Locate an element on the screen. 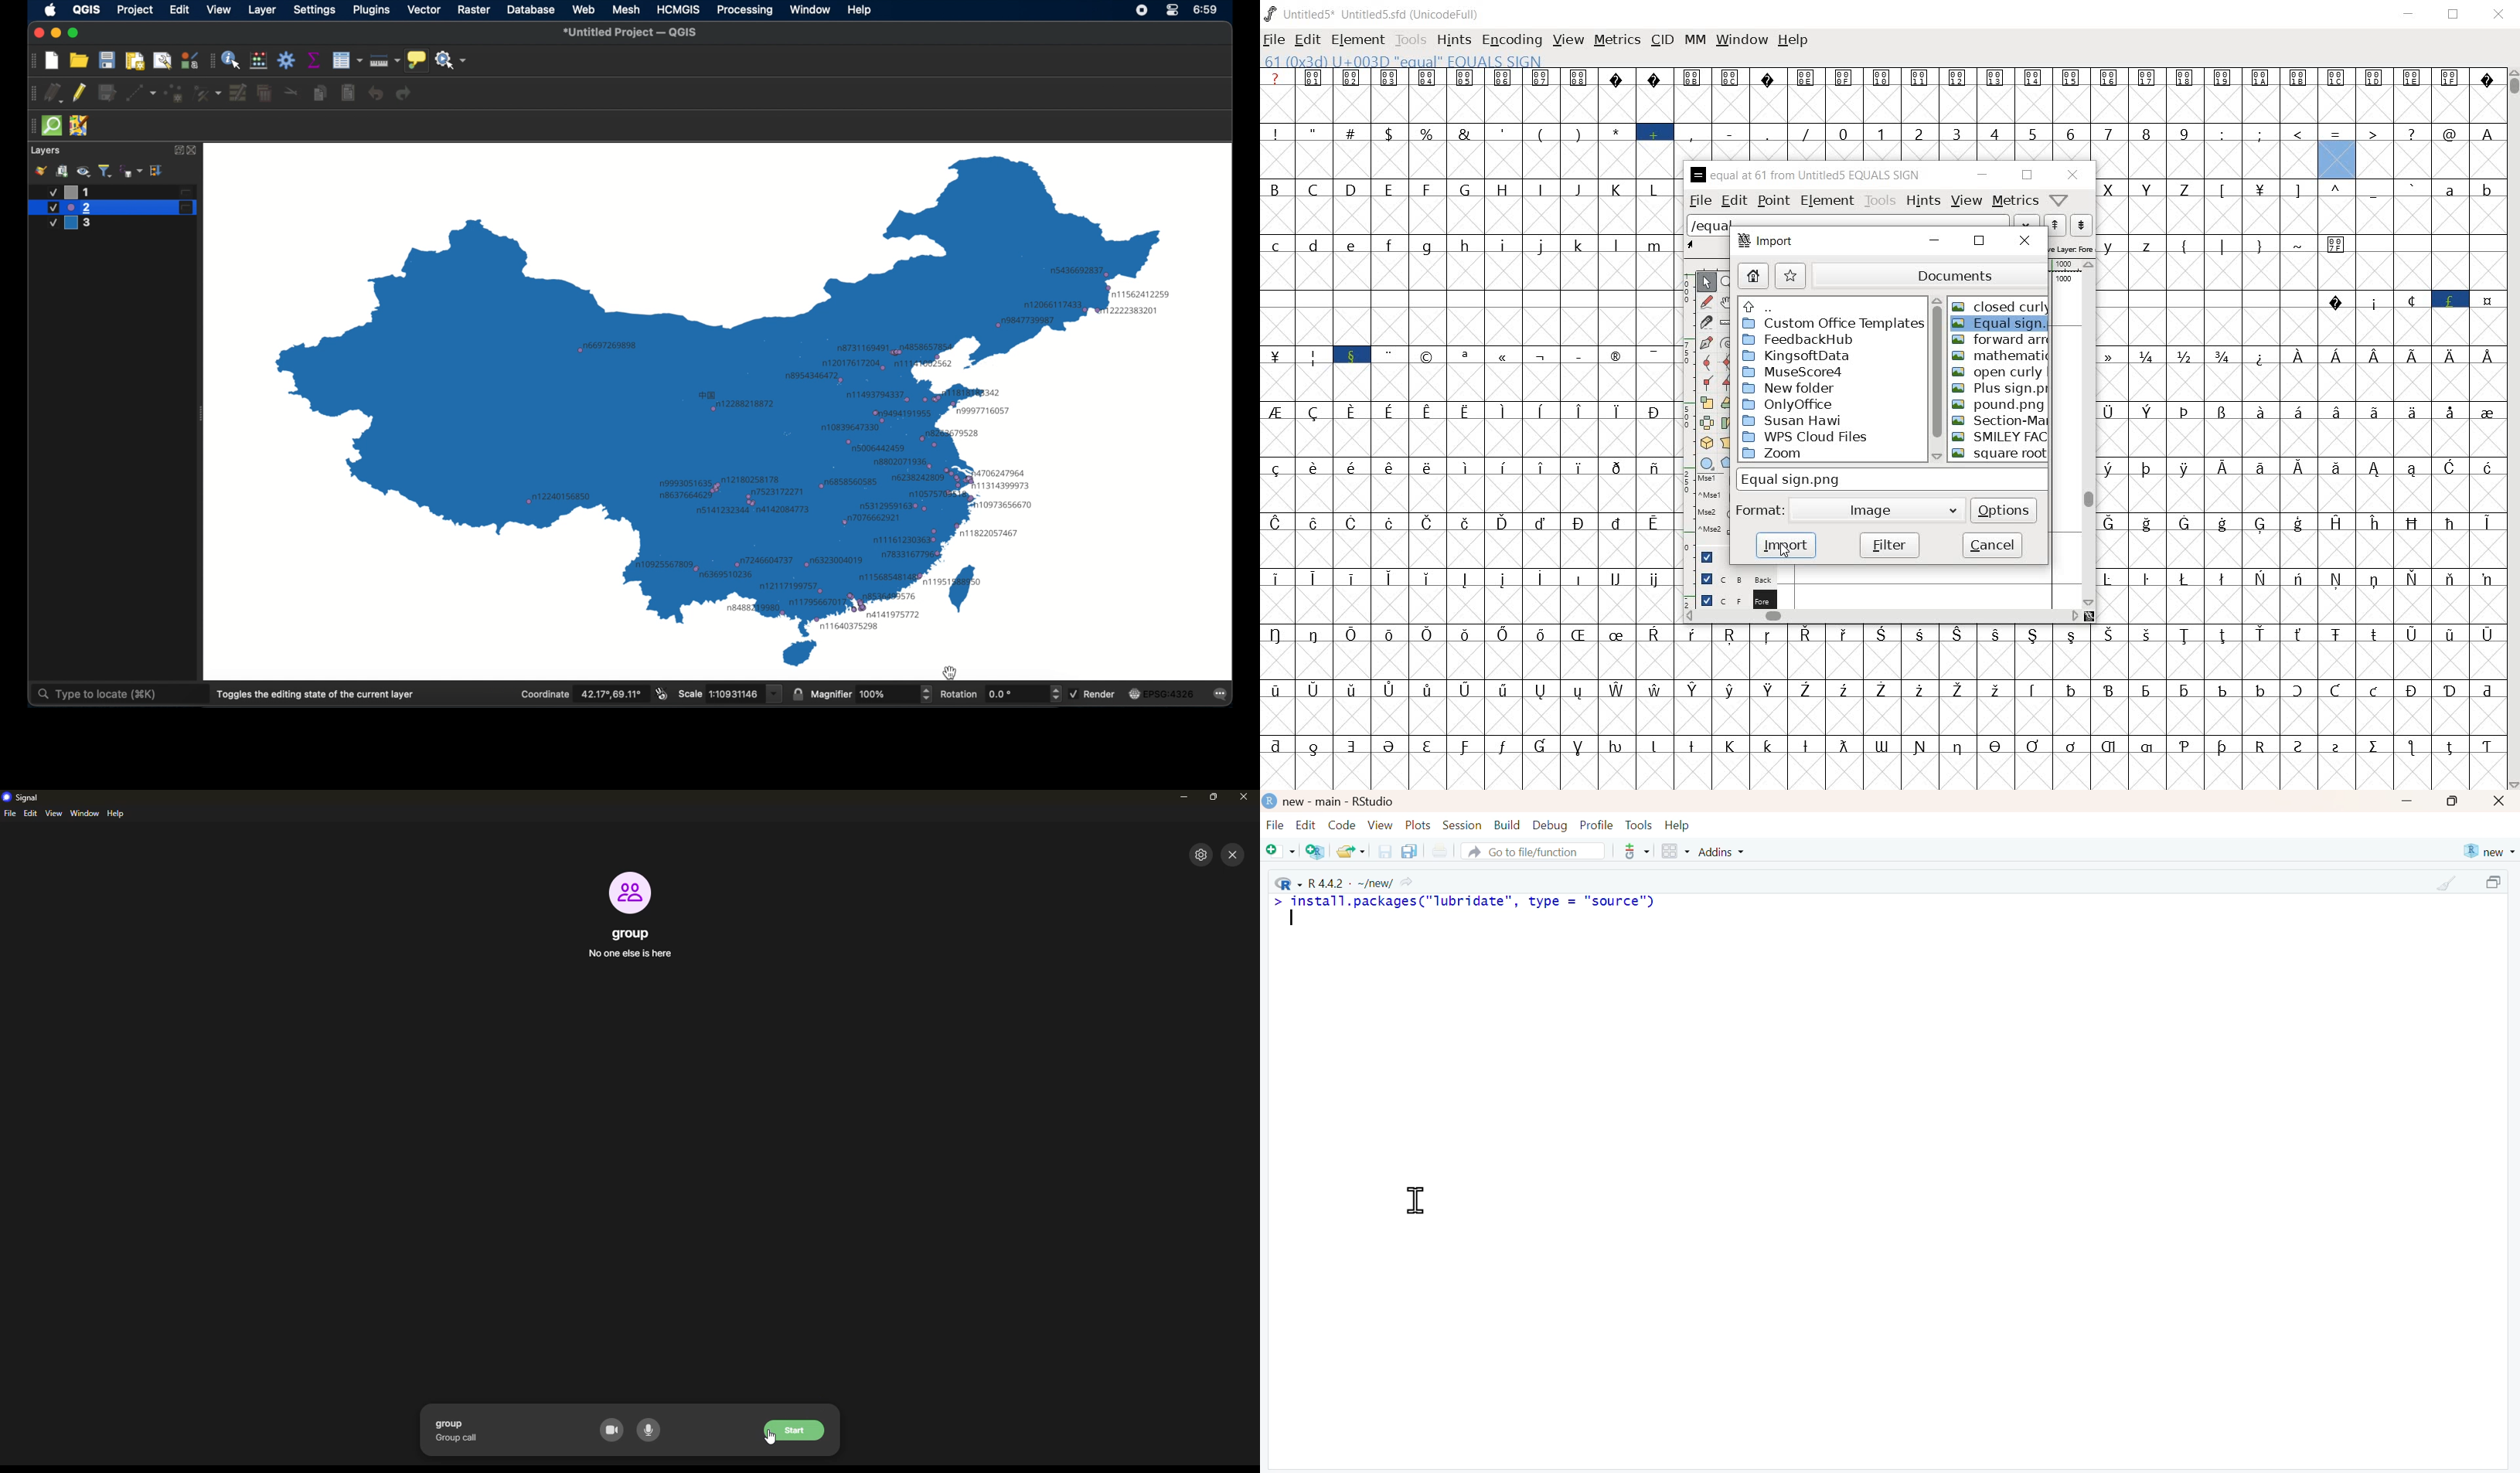  quick osm is located at coordinates (52, 126).